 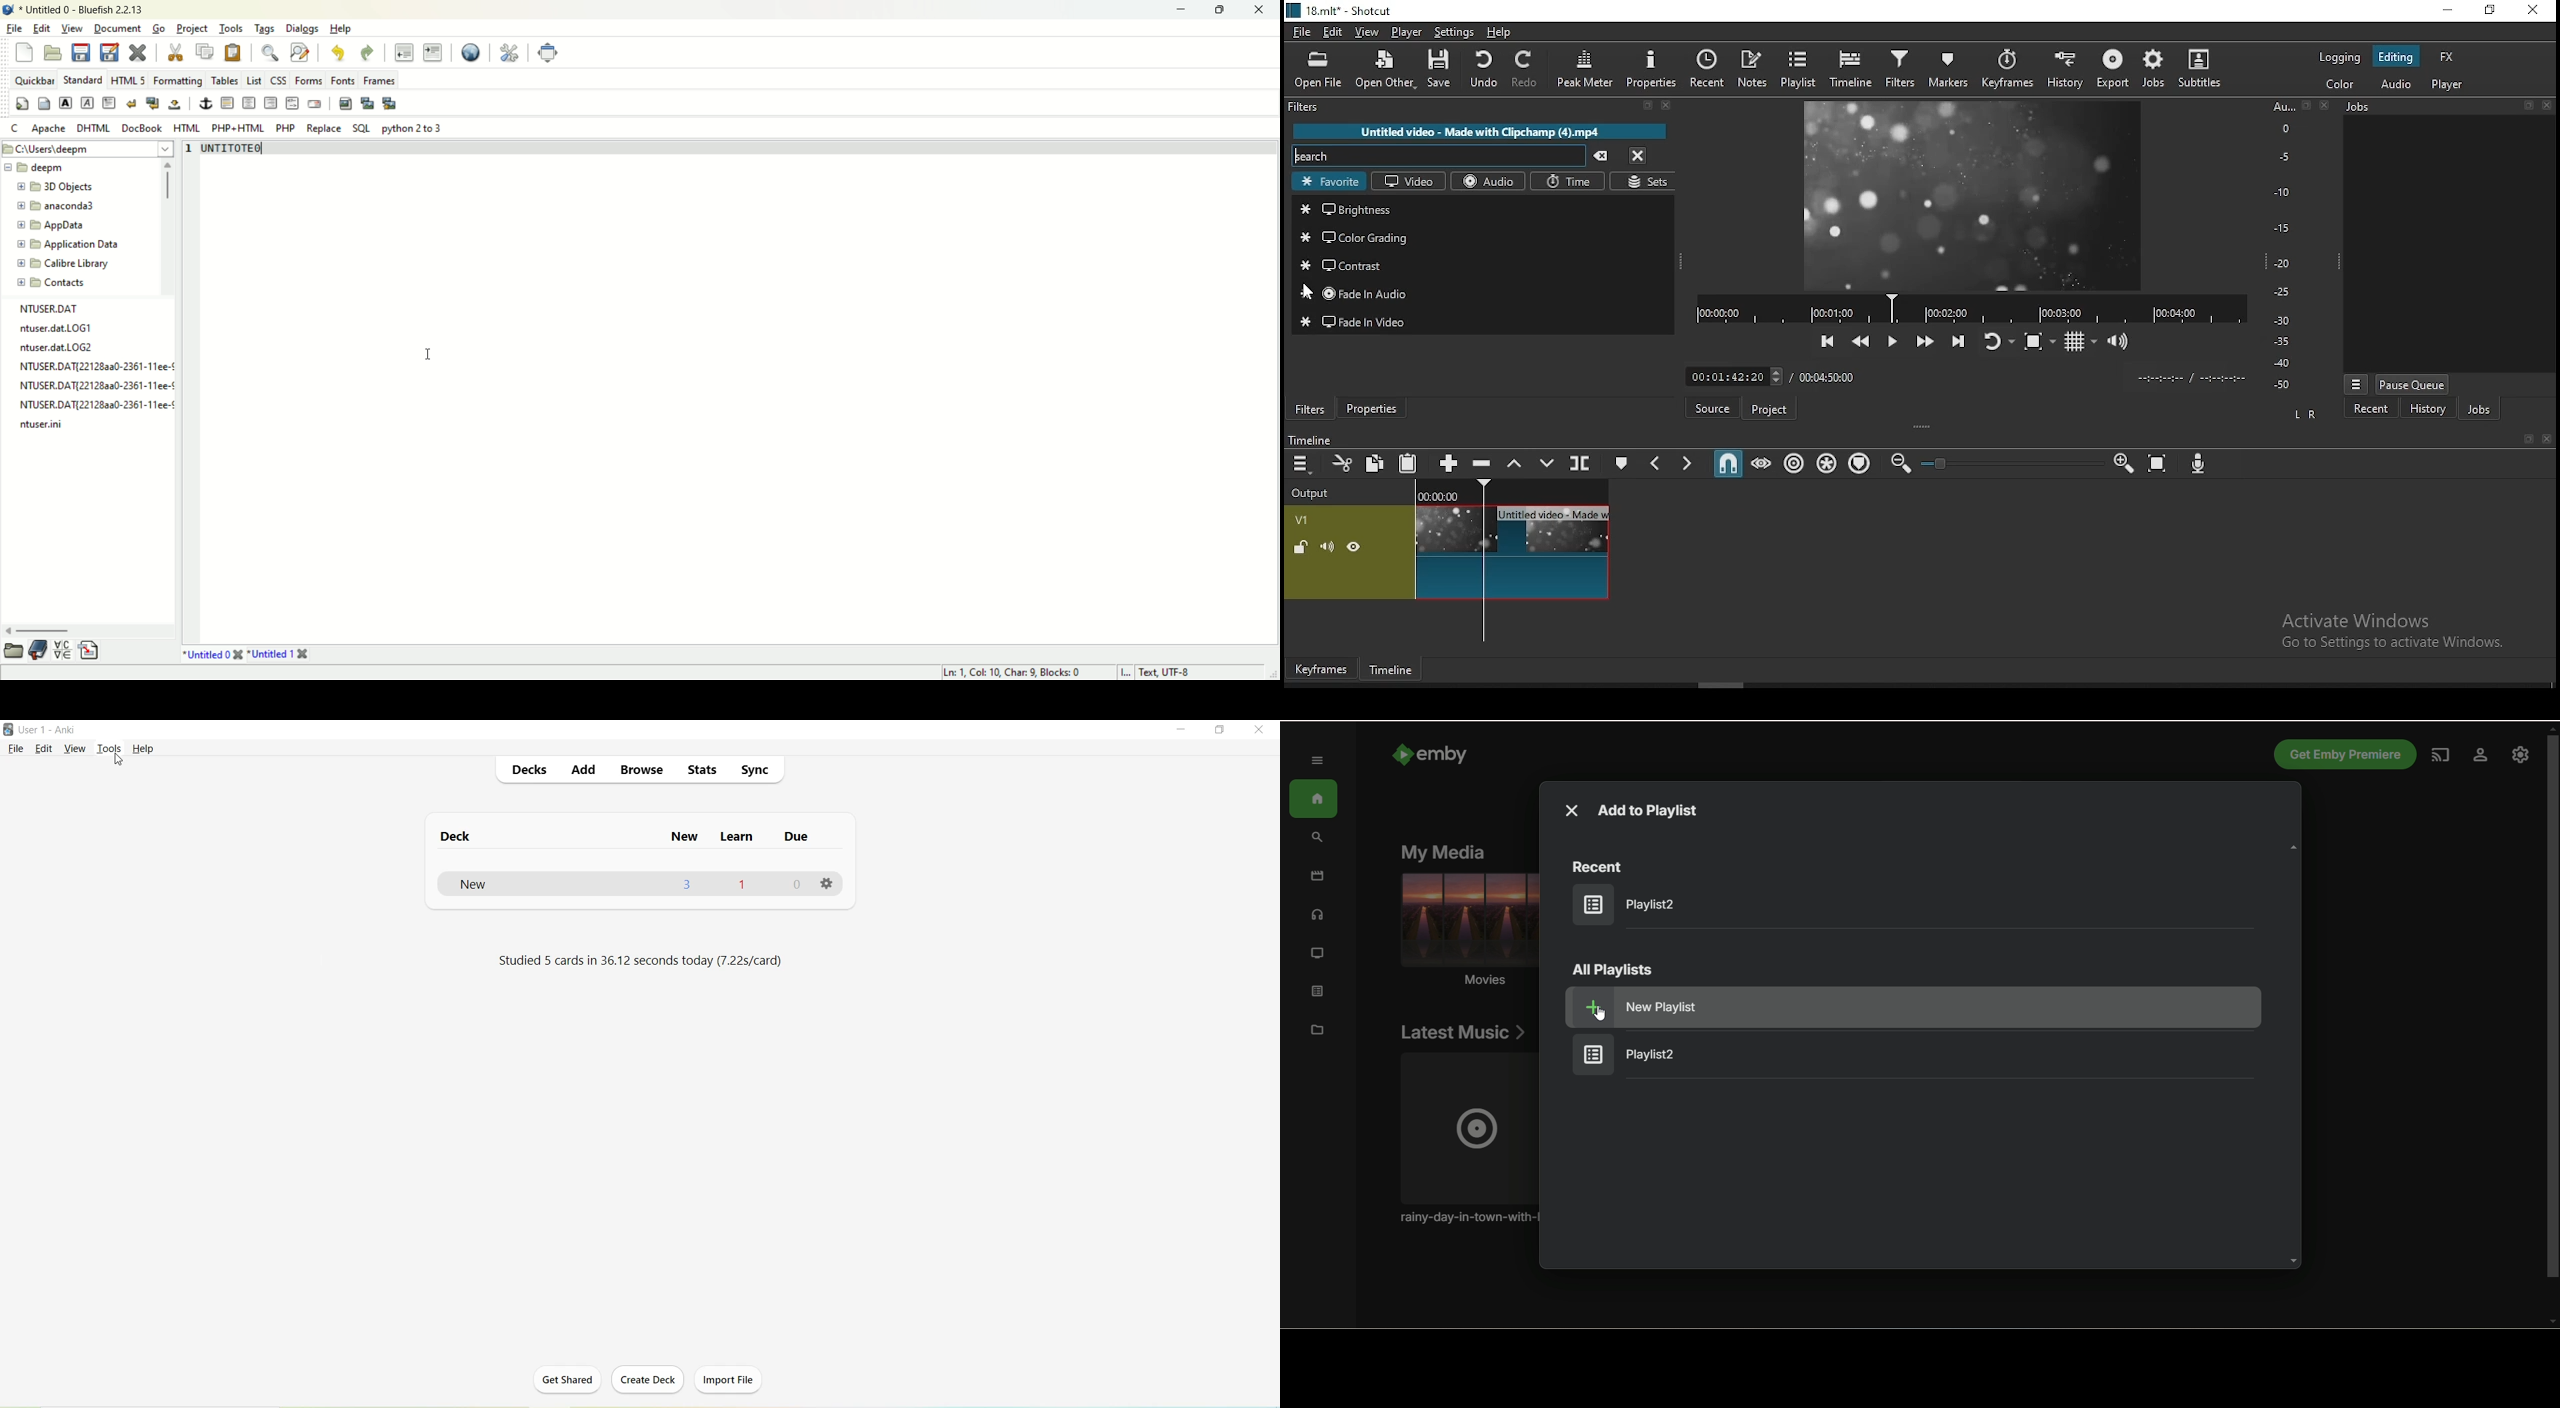 What do you see at coordinates (1658, 461) in the screenshot?
I see `previous marker` at bounding box center [1658, 461].